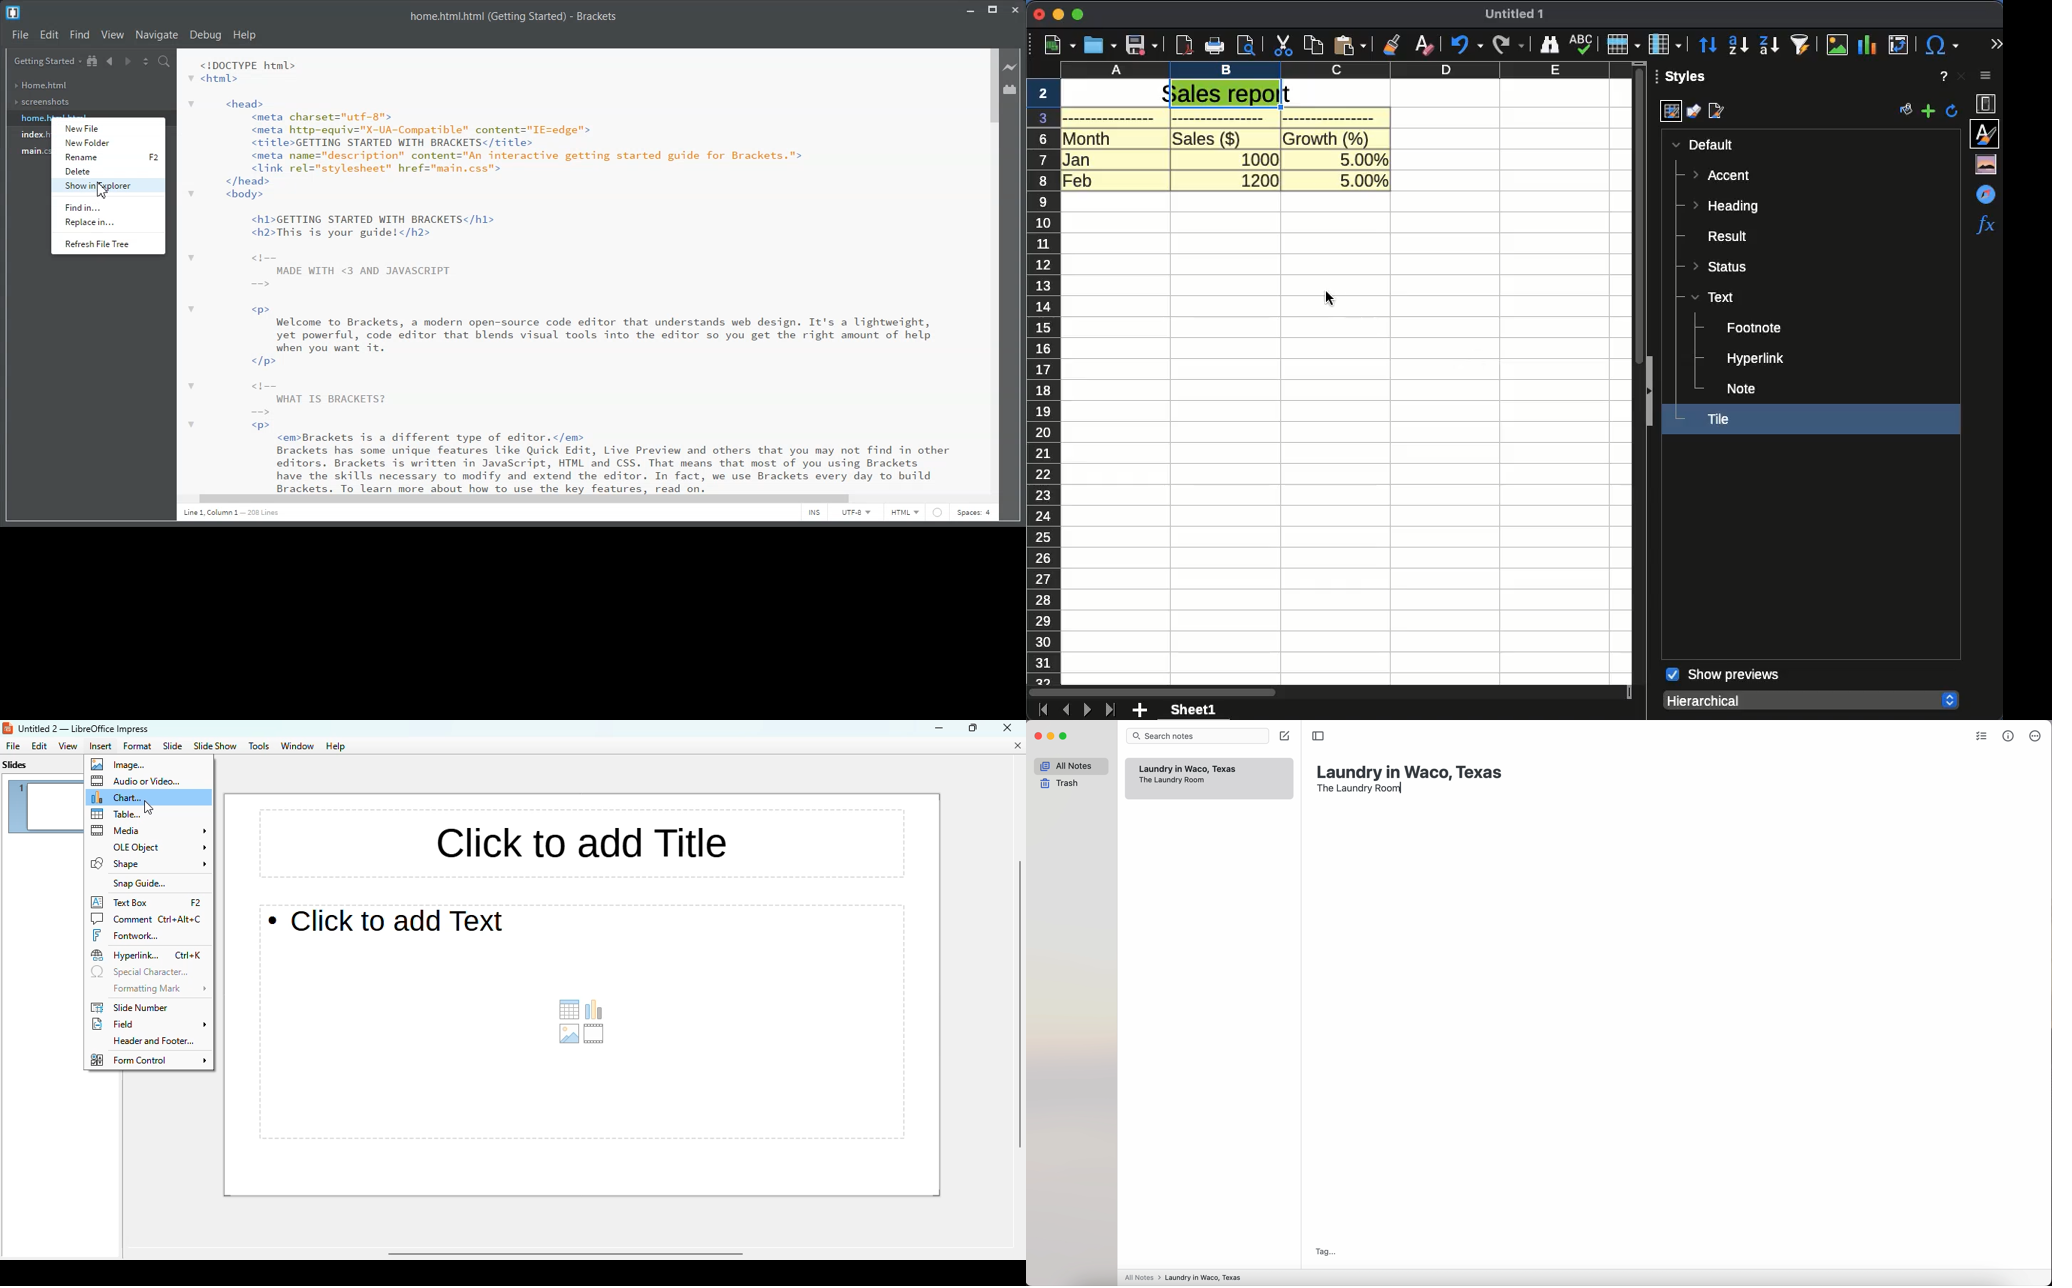  I want to click on check list, so click(1980, 737).